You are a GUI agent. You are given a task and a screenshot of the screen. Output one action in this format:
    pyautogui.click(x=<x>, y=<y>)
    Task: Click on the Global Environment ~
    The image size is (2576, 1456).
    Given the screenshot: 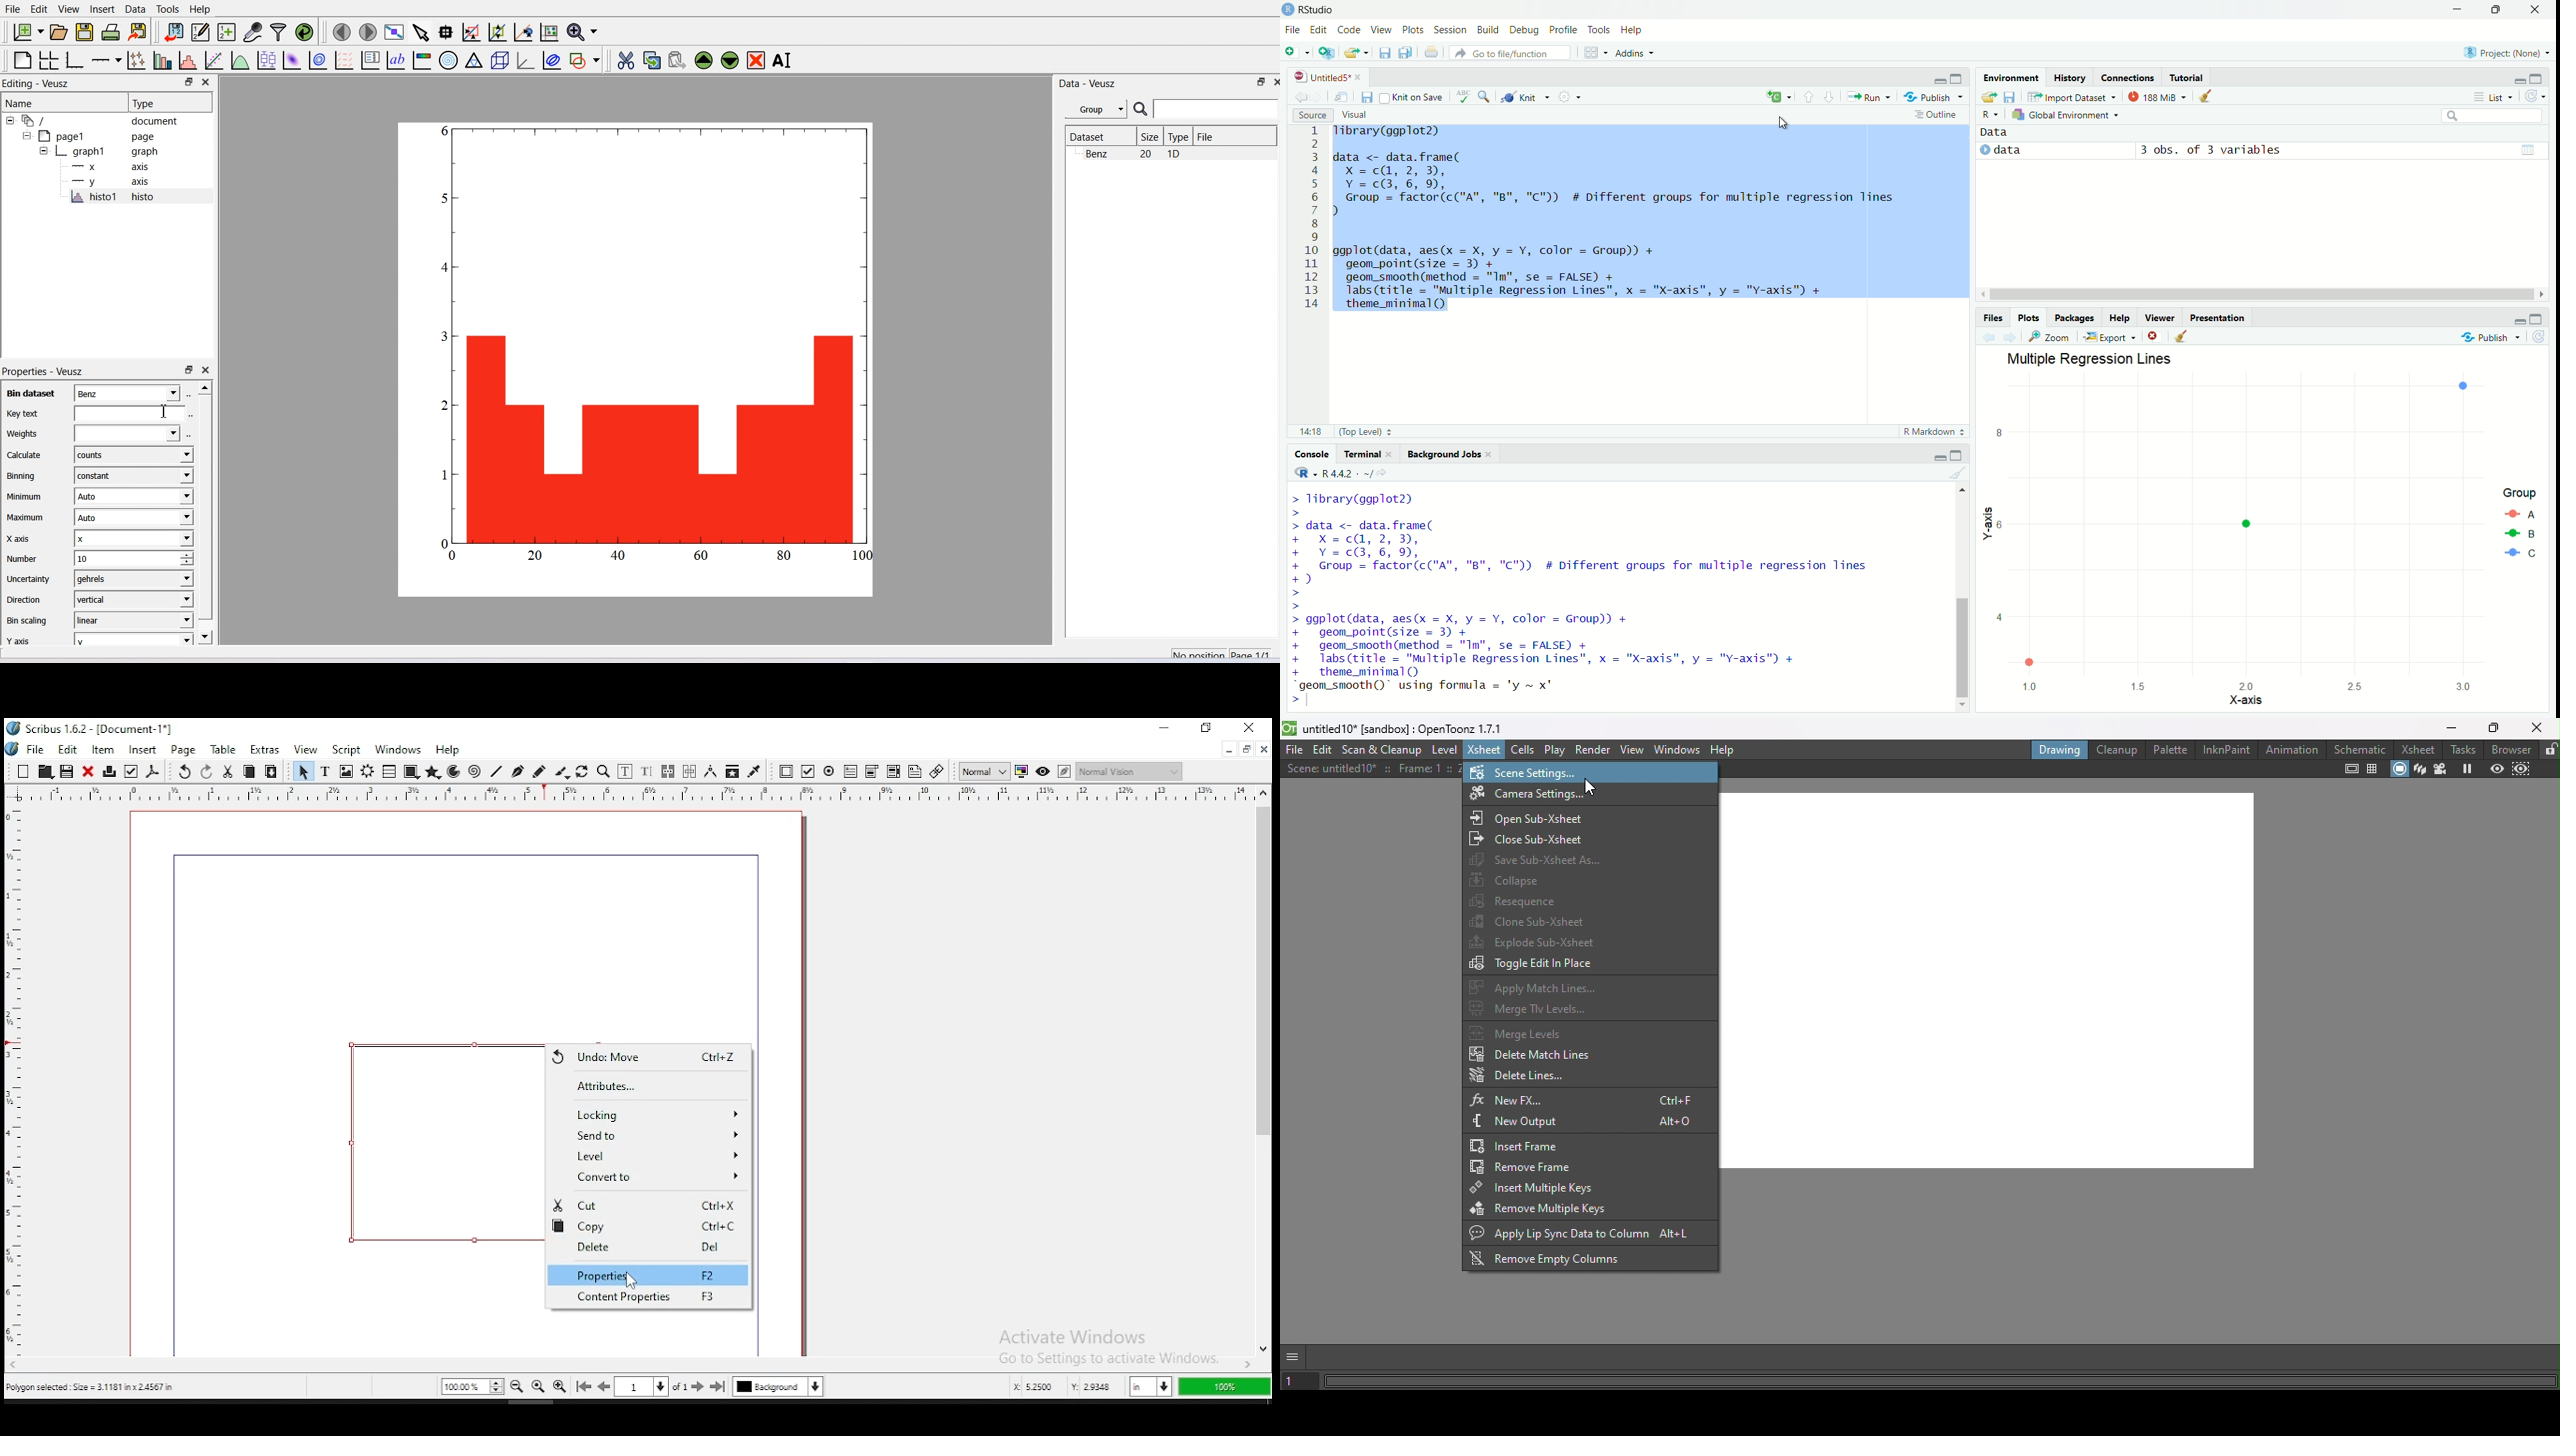 What is the action you would take?
    pyautogui.click(x=2067, y=114)
    